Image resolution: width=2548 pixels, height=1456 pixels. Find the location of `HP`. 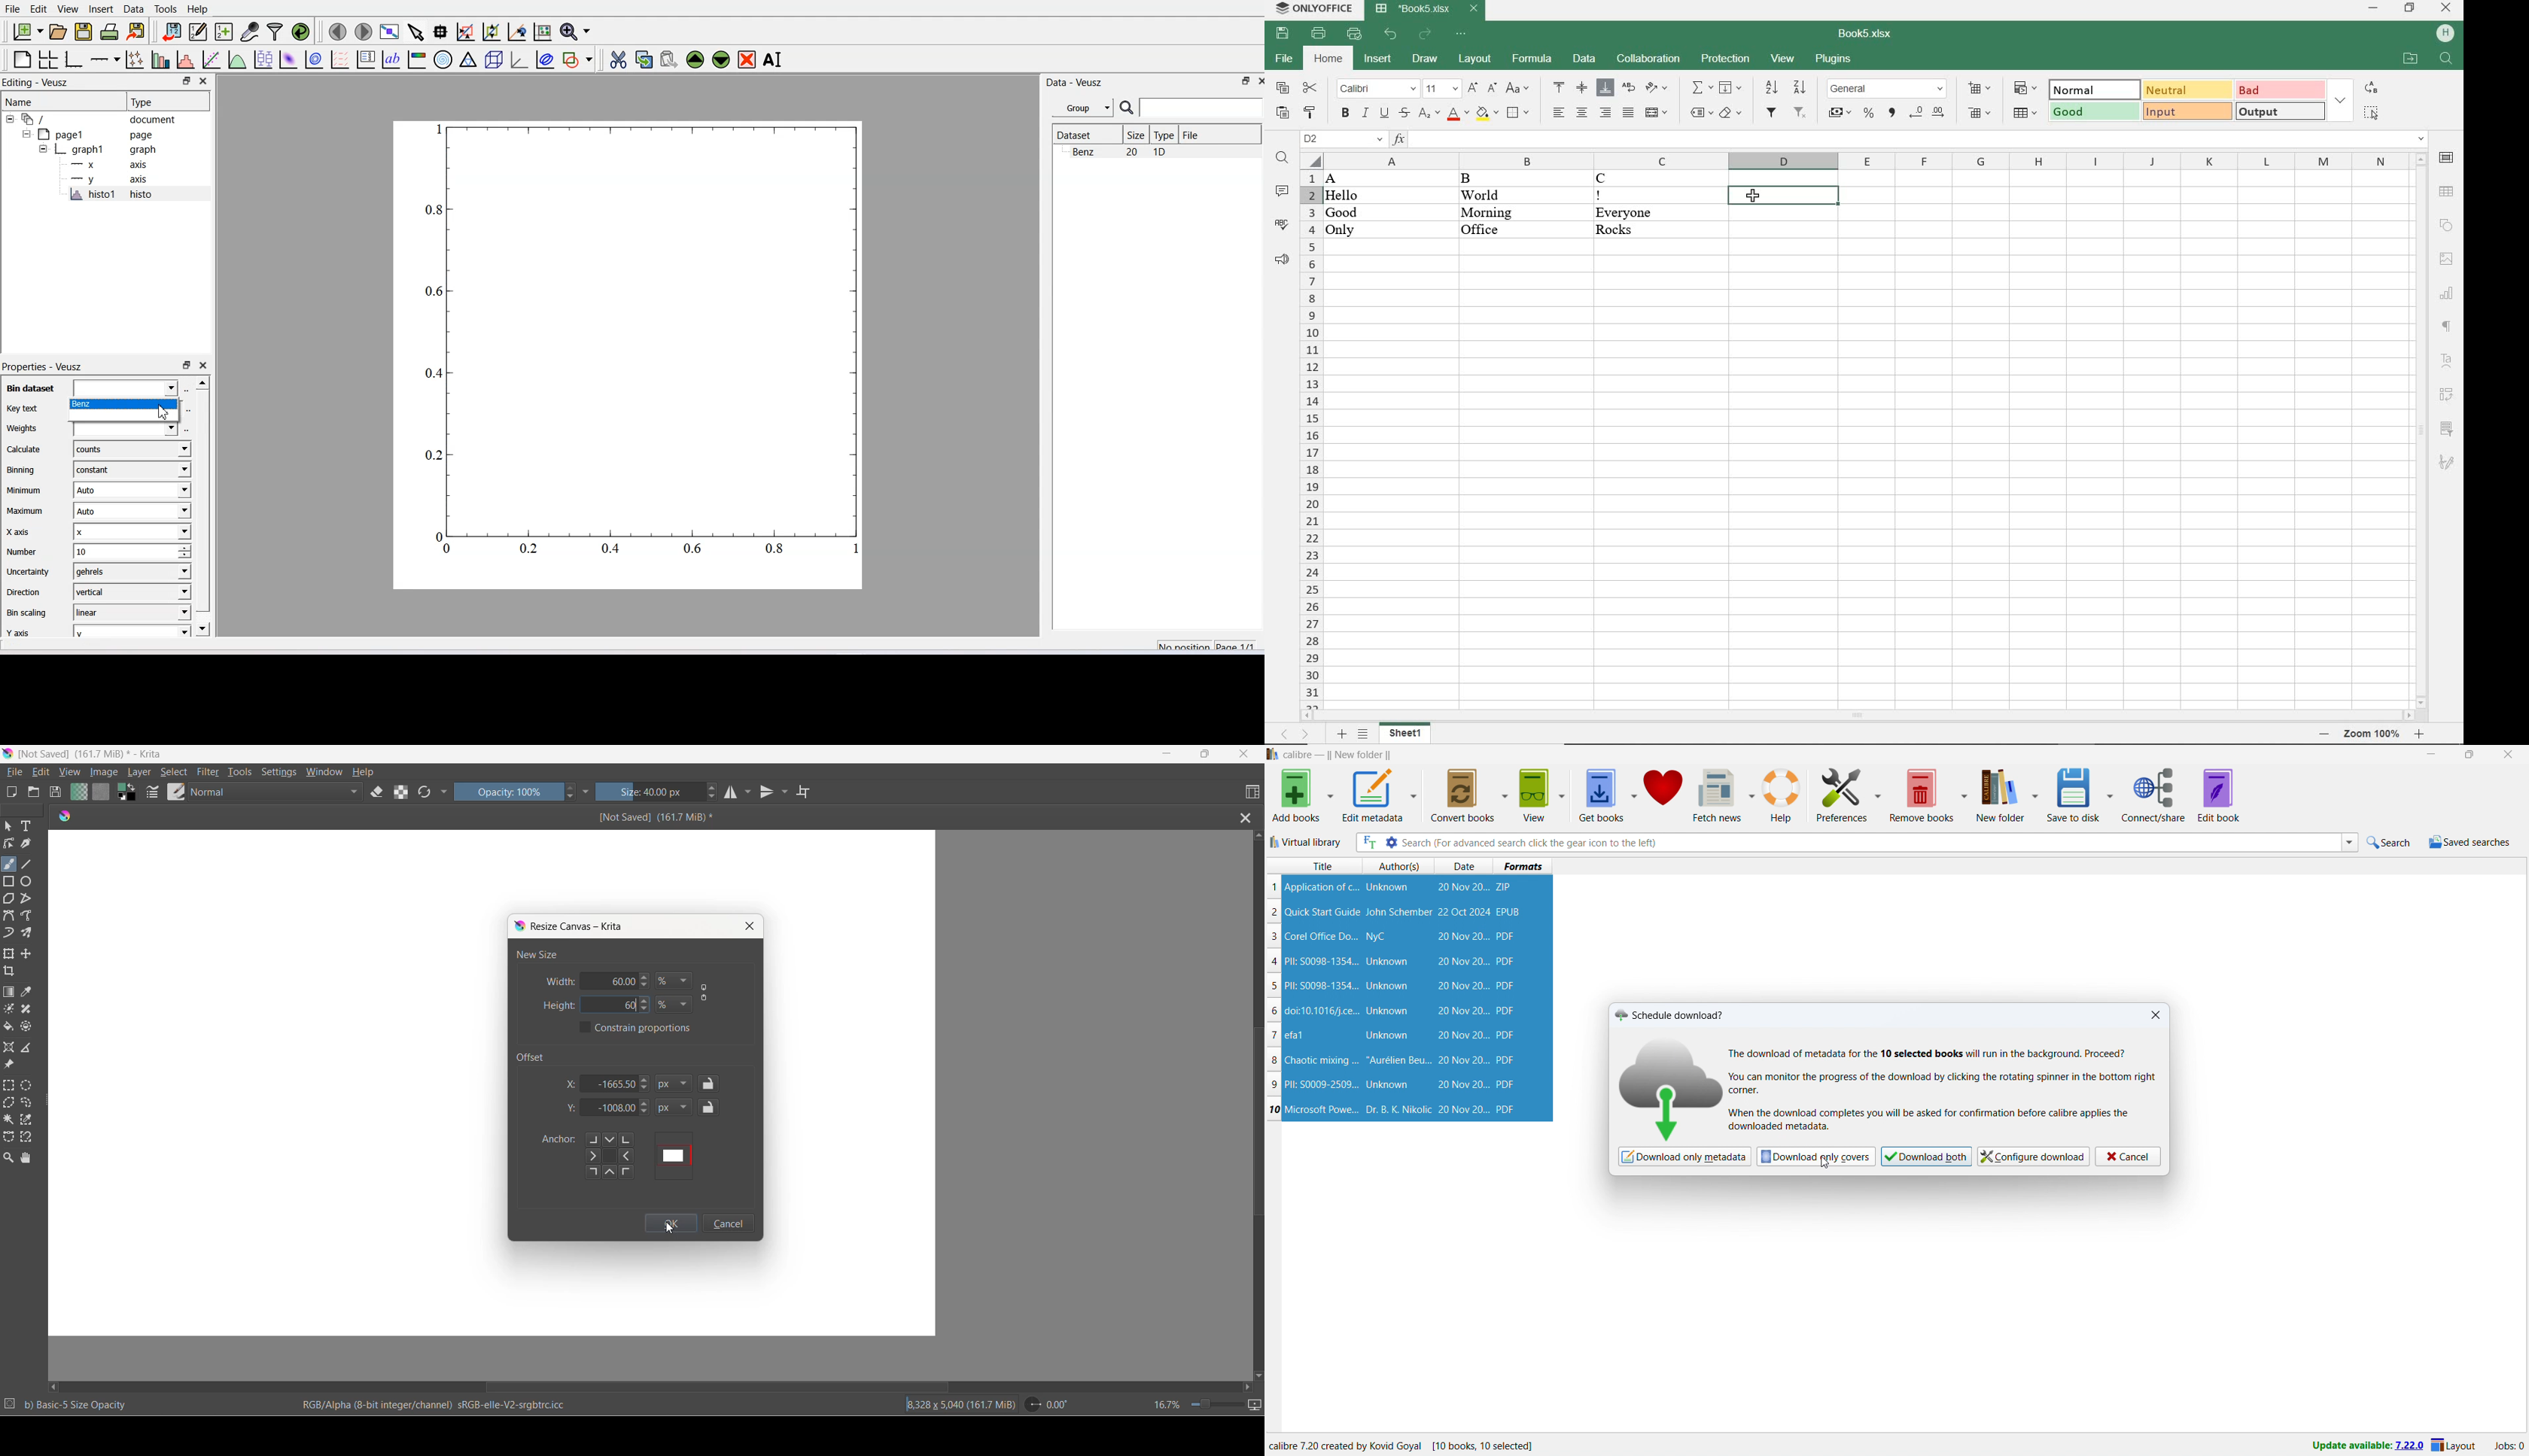

HP is located at coordinates (2445, 34).